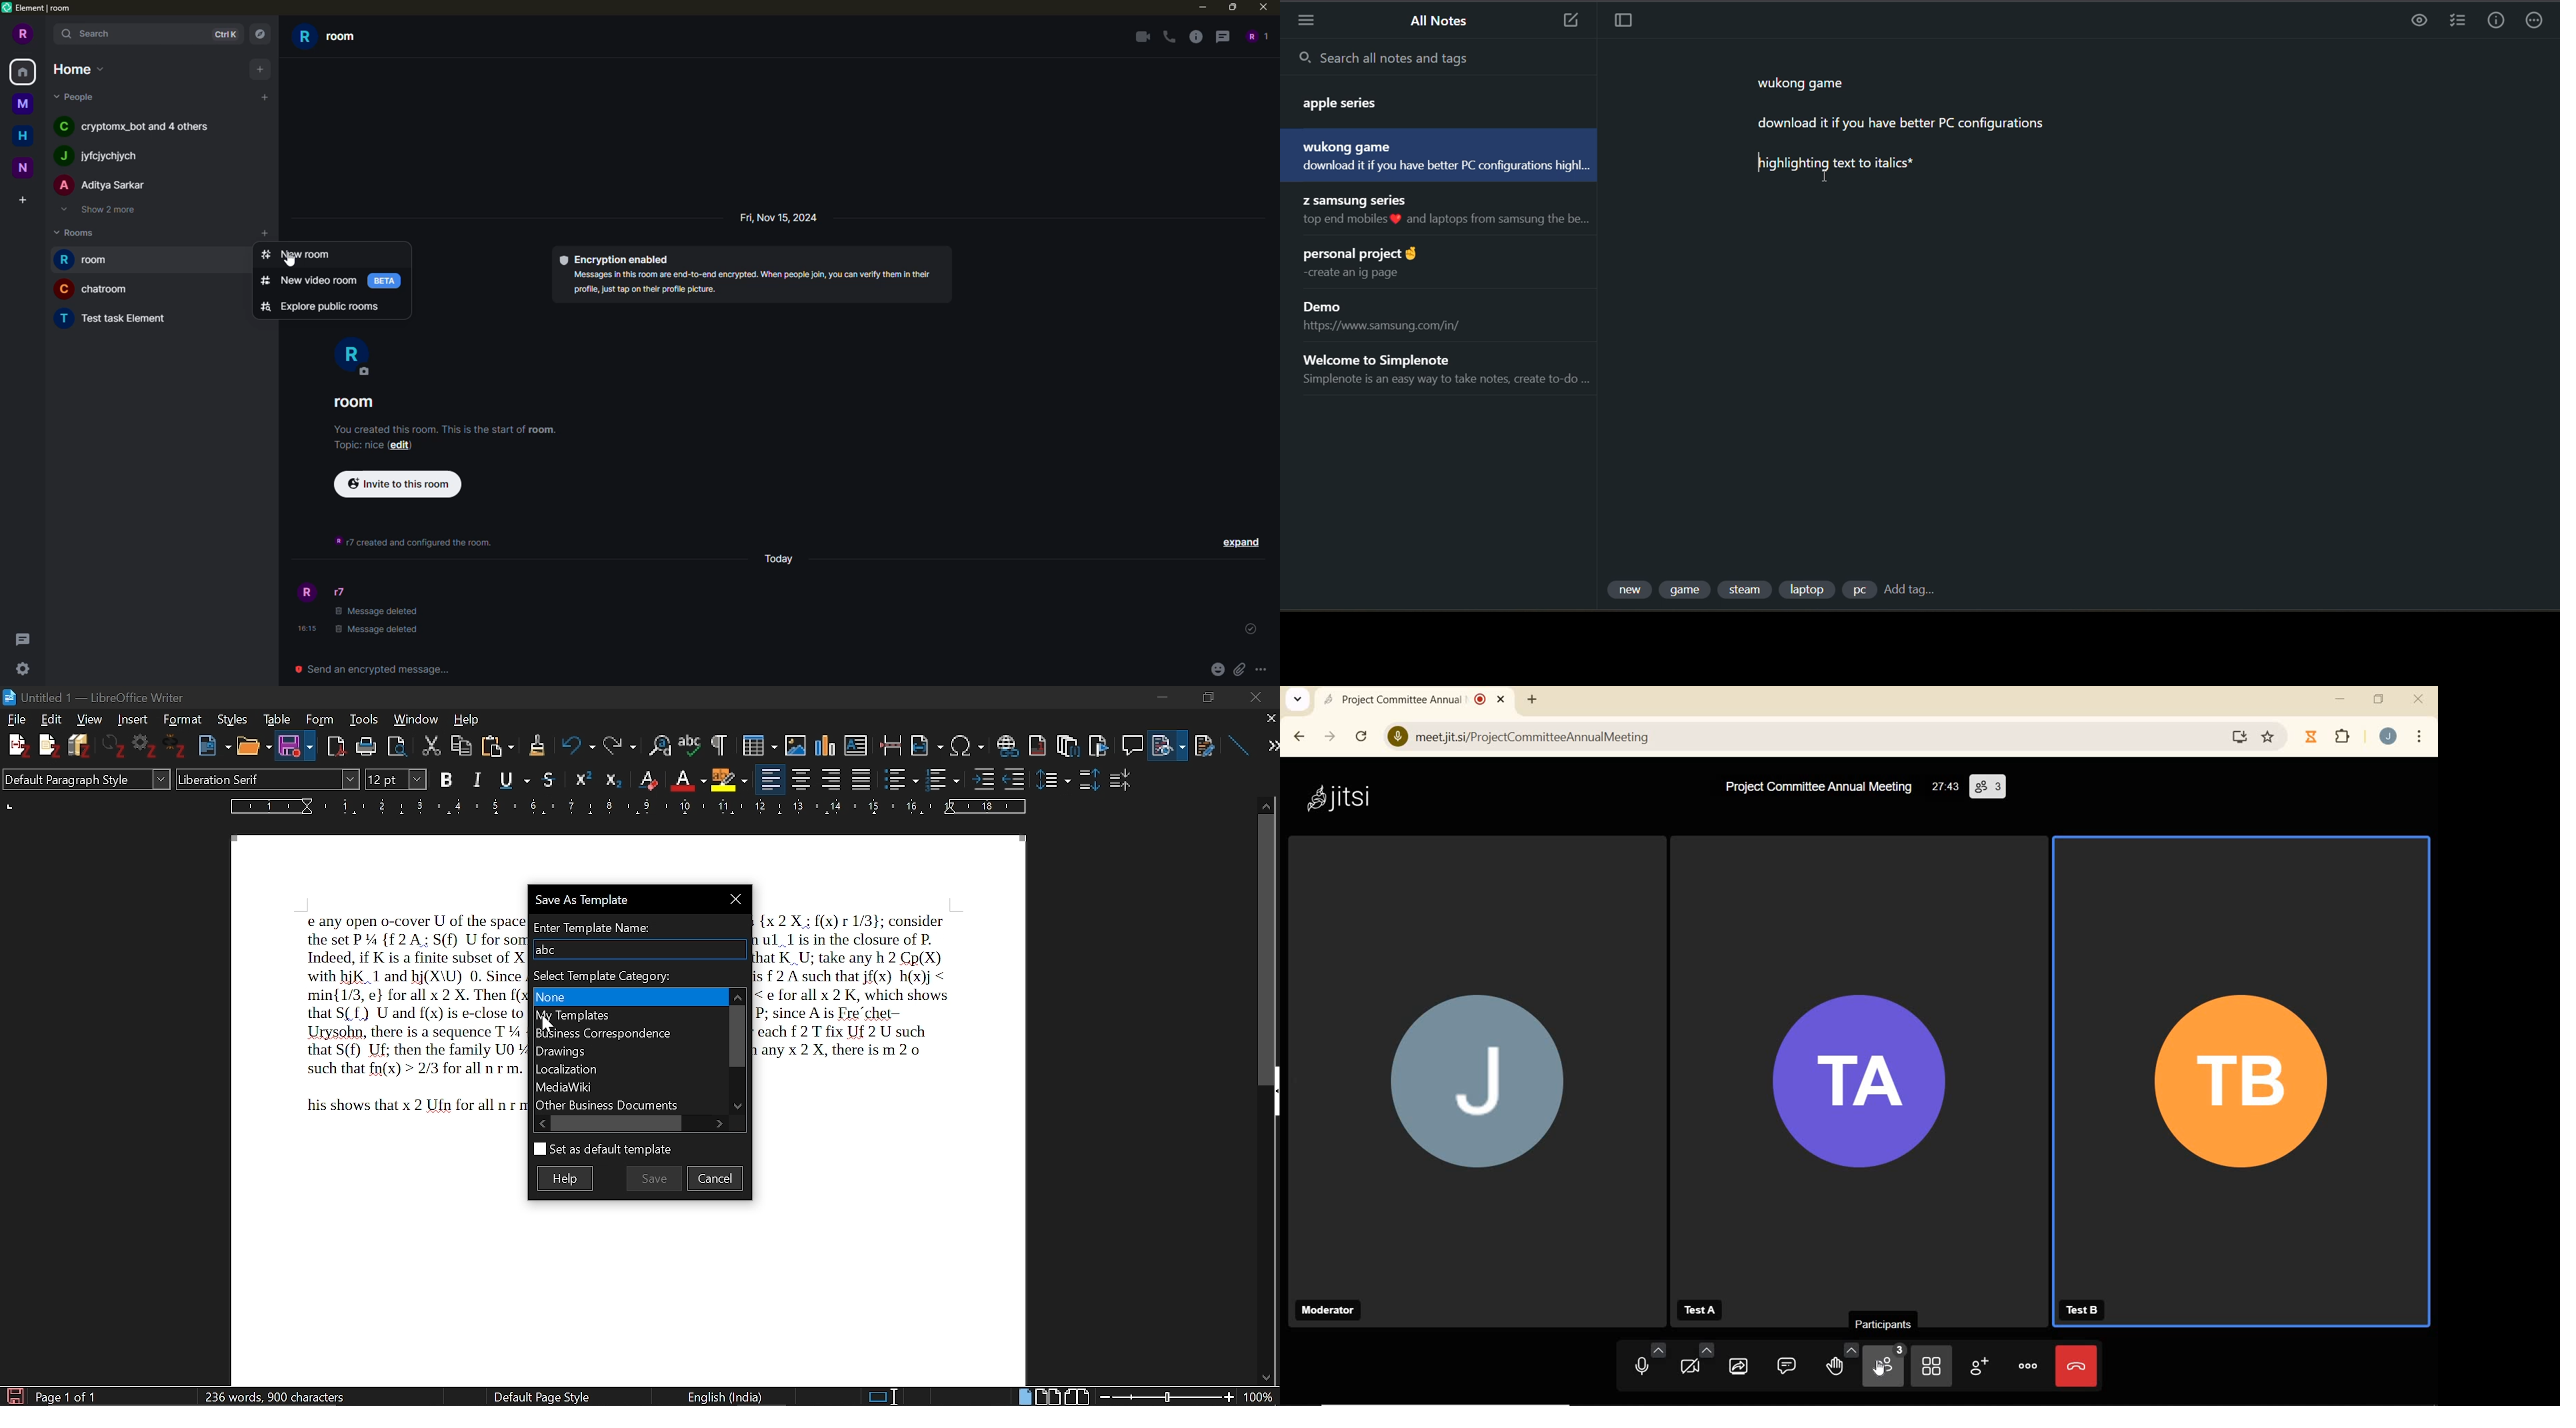 The width and height of the screenshot is (2576, 1428). What do you see at coordinates (1239, 543) in the screenshot?
I see `expand` at bounding box center [1239, 543].